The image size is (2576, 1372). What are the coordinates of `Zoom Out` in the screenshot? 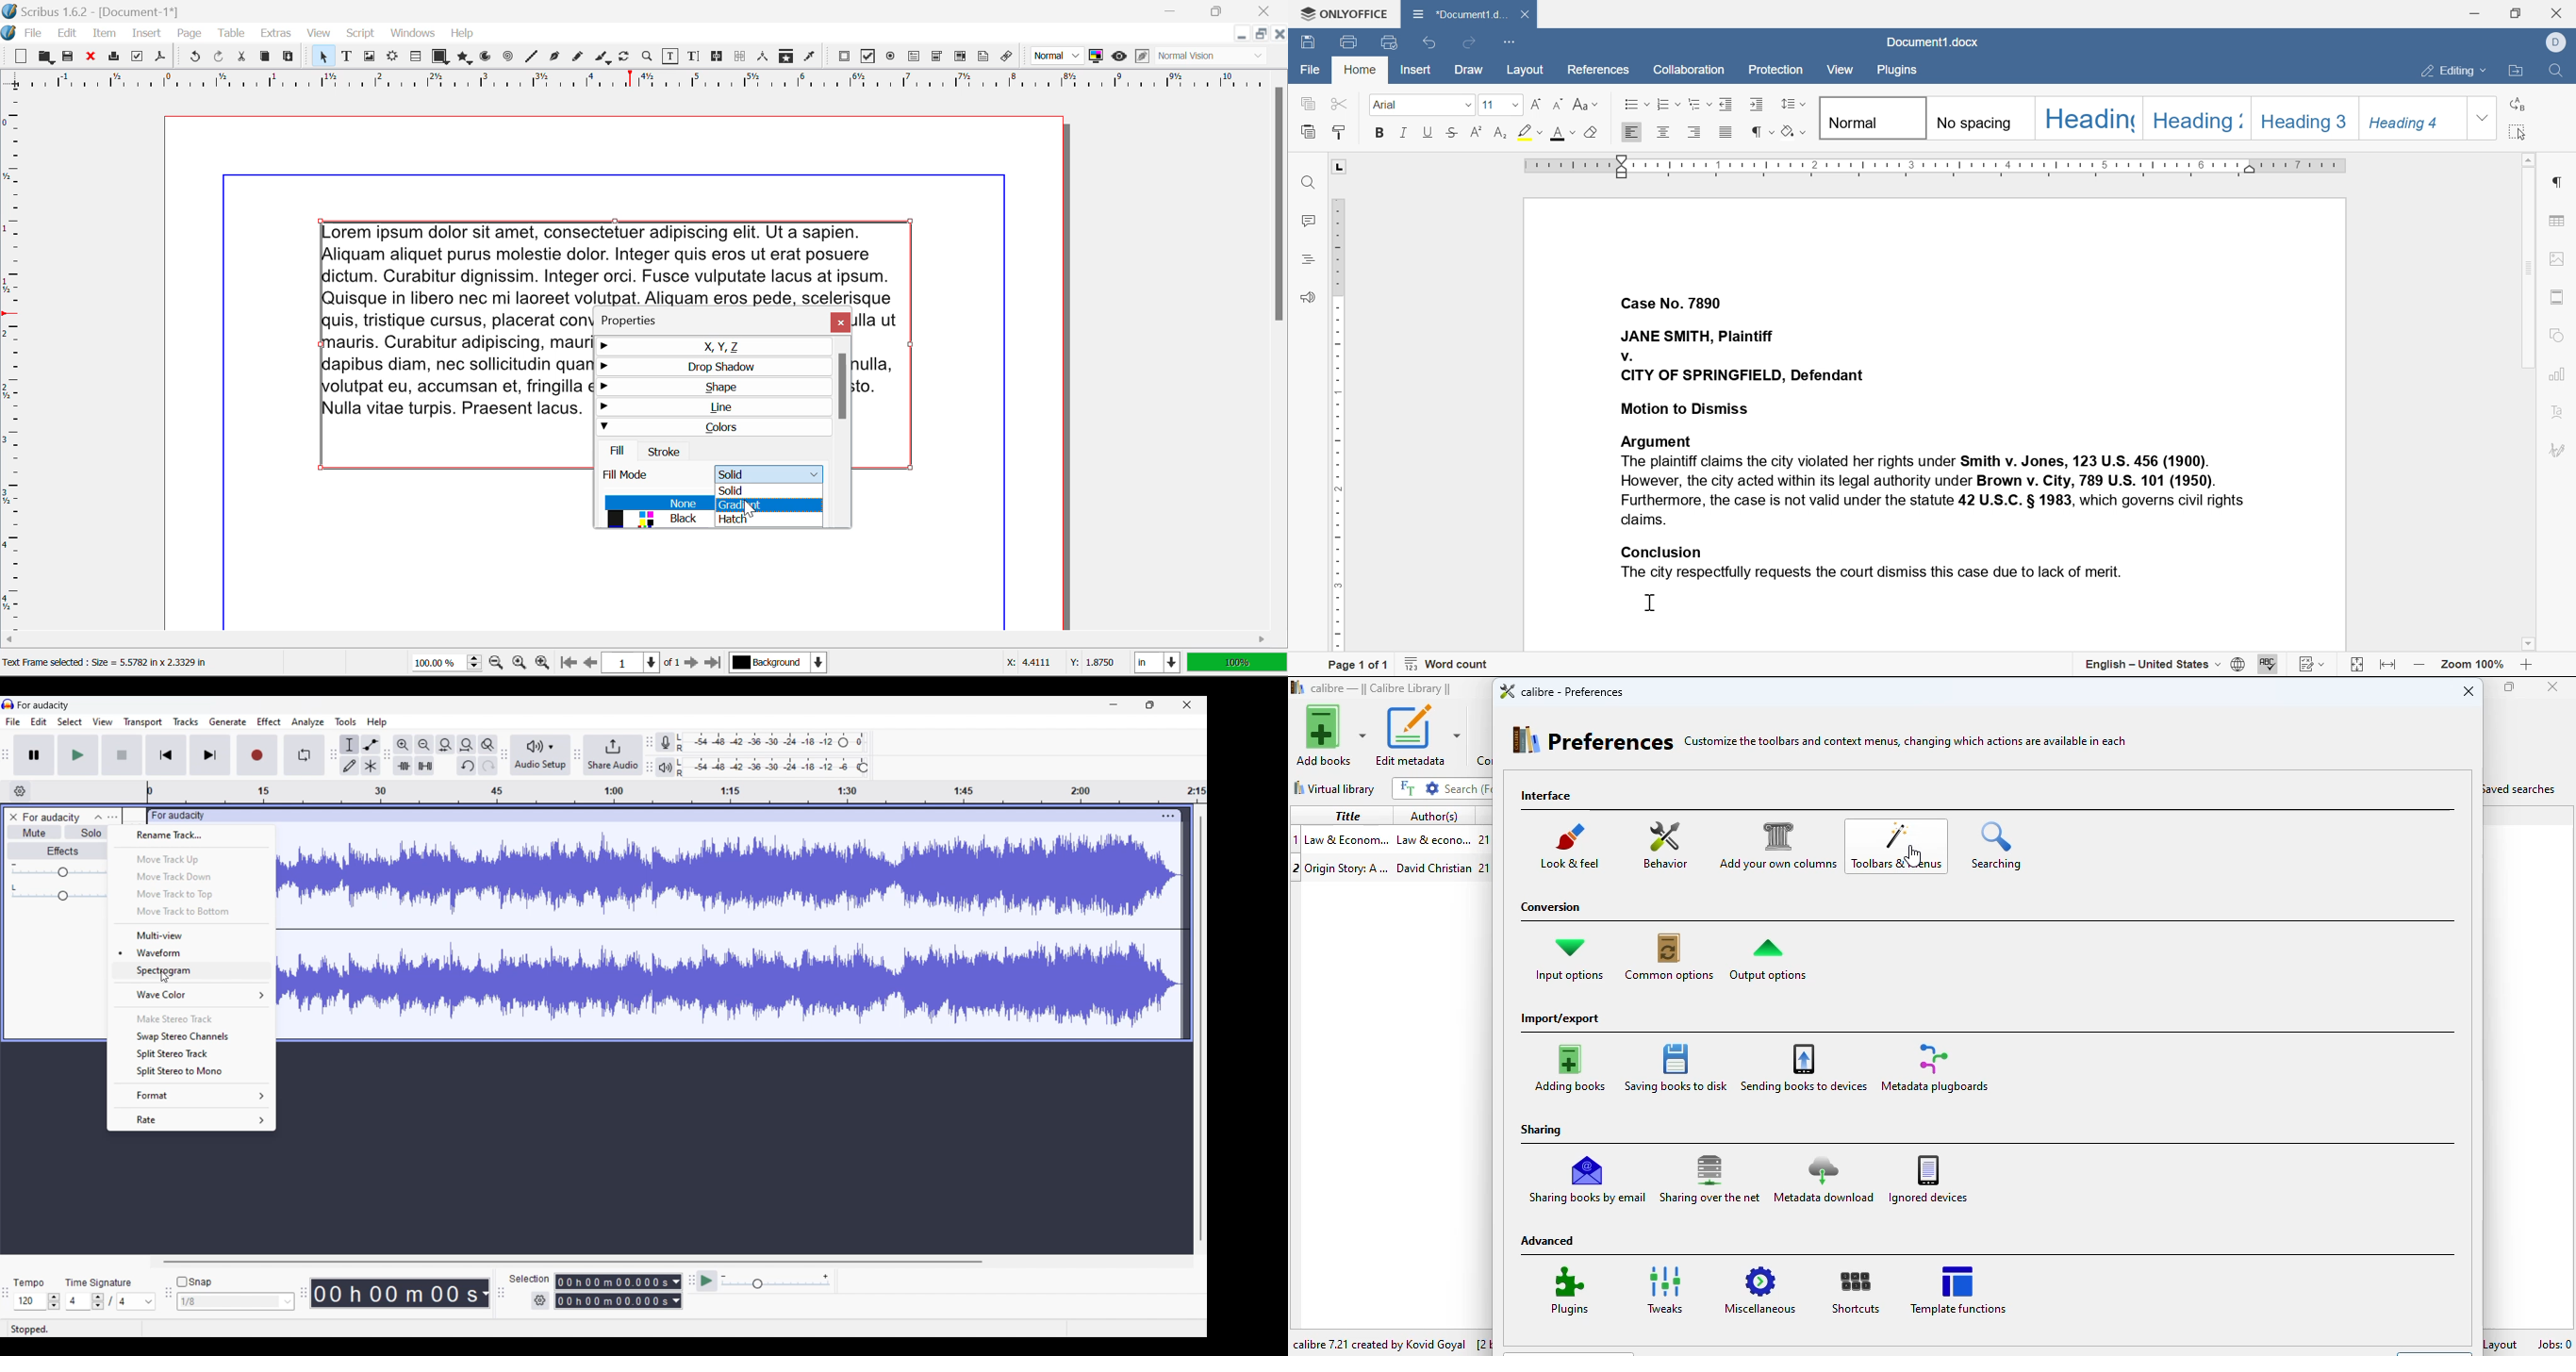 It's located at (498, 664).